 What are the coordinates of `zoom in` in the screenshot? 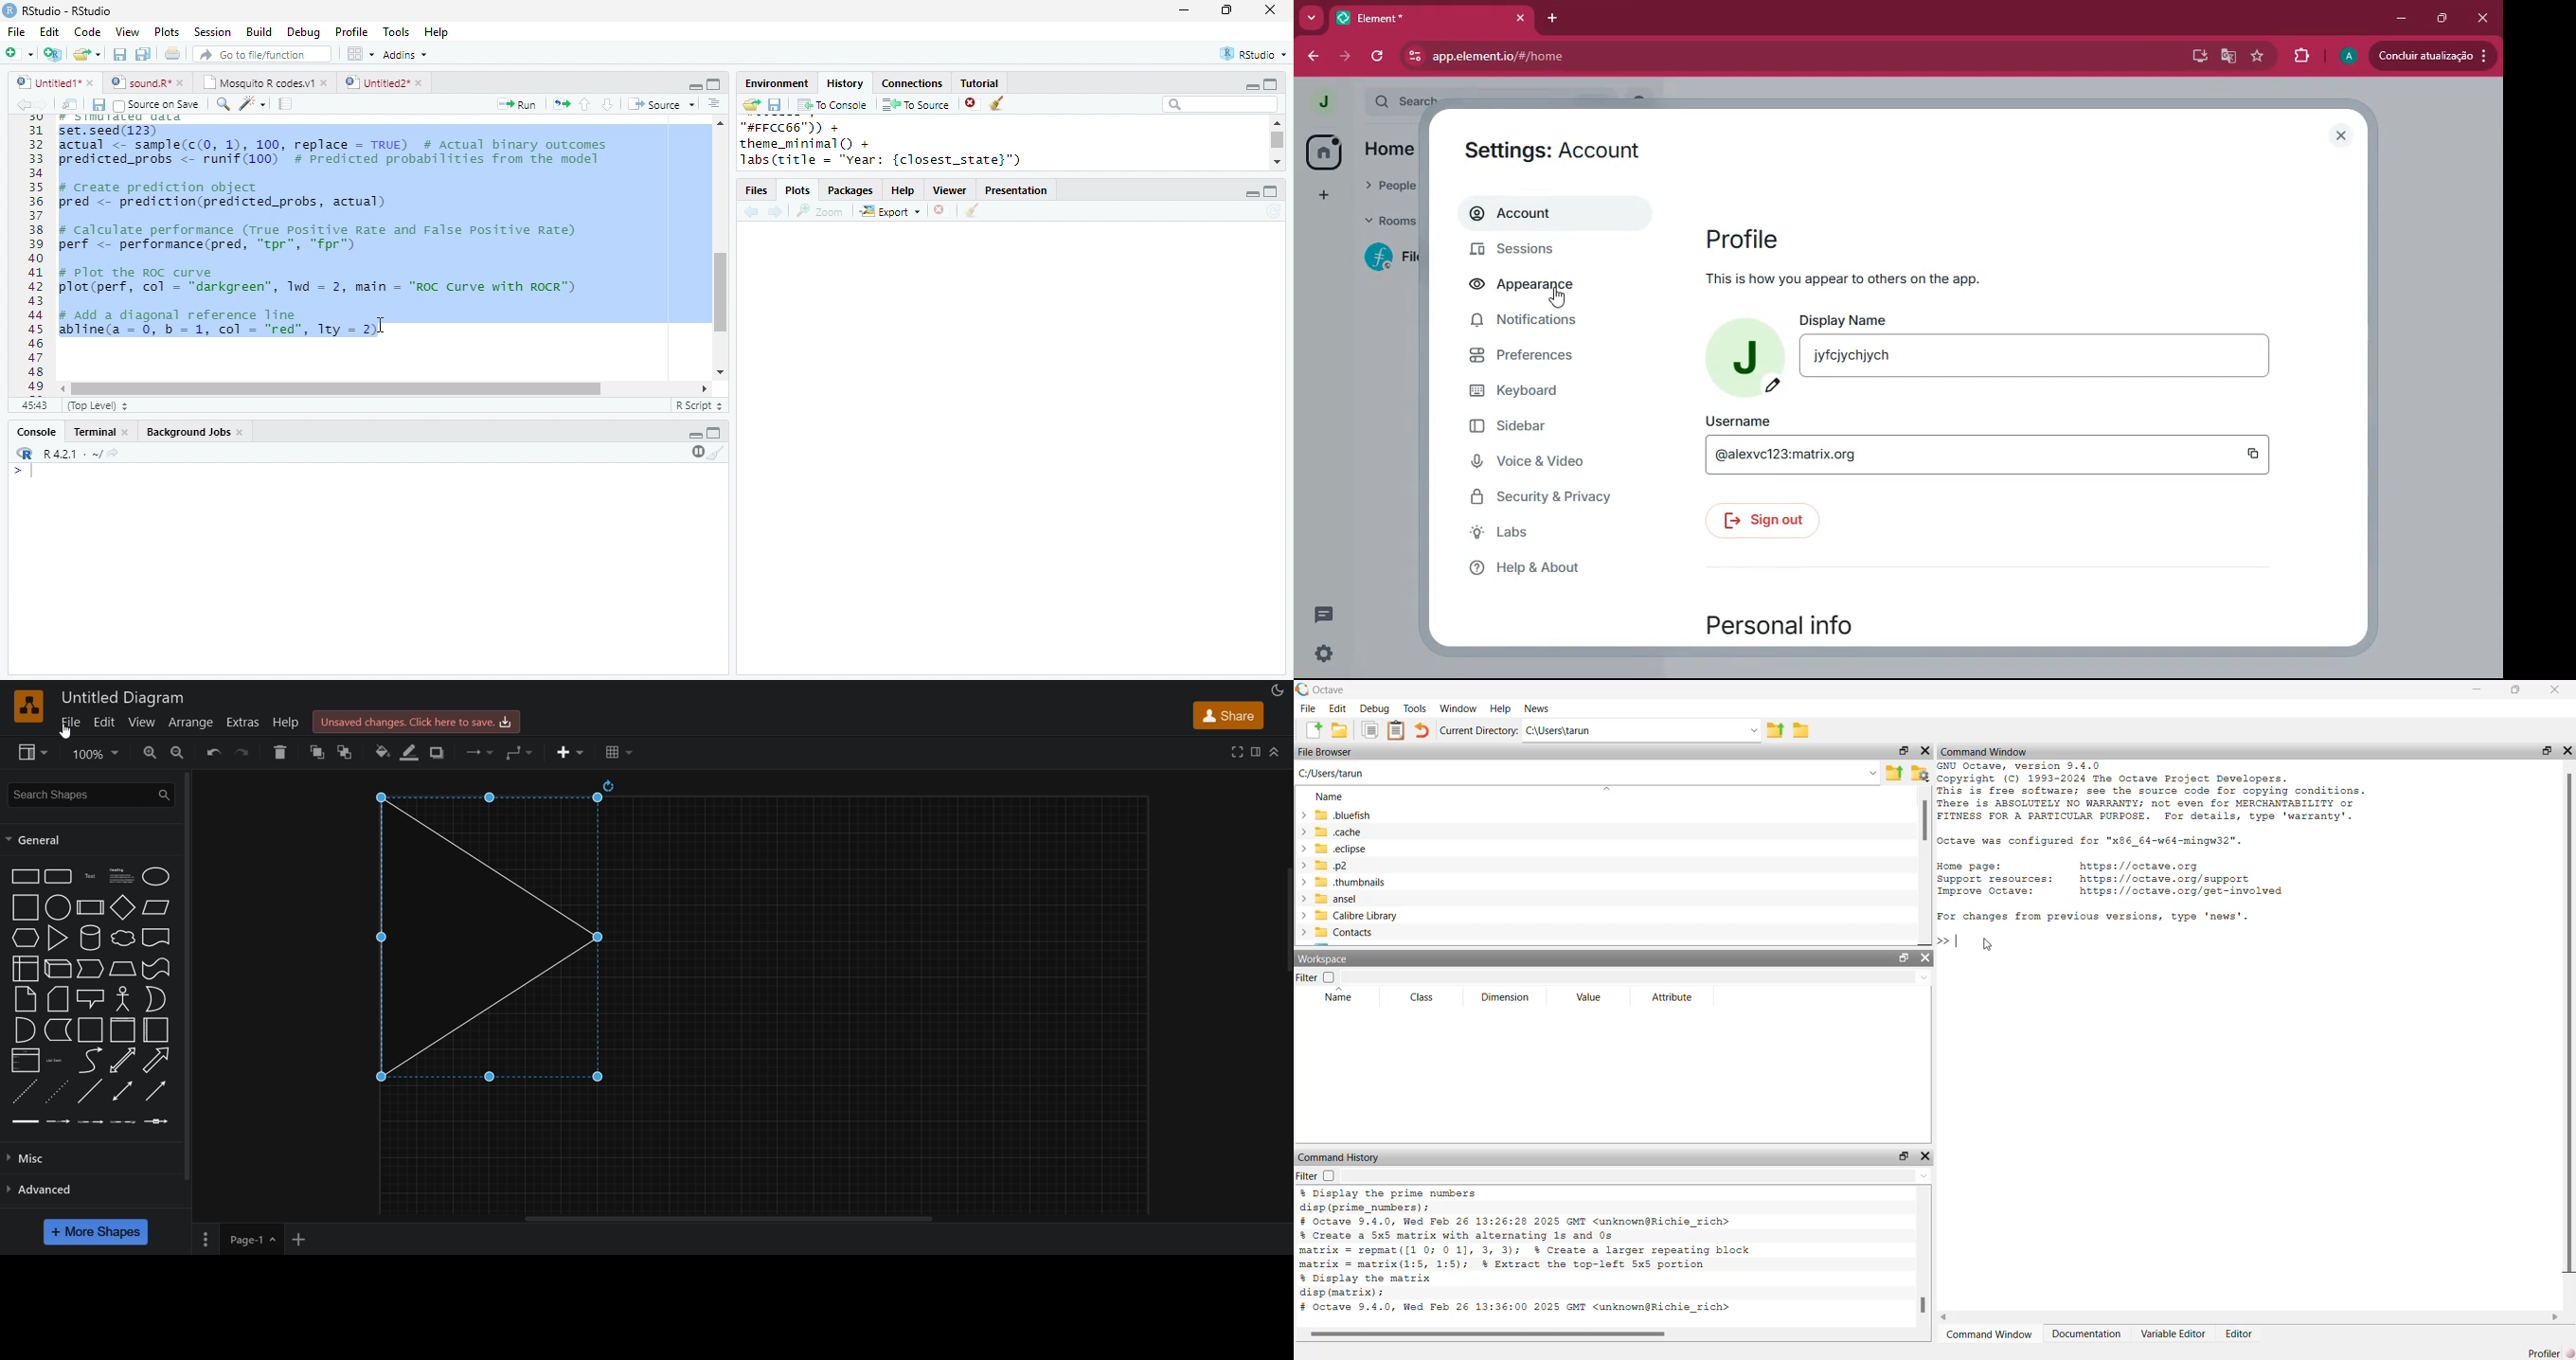 It's located at (154, 751).